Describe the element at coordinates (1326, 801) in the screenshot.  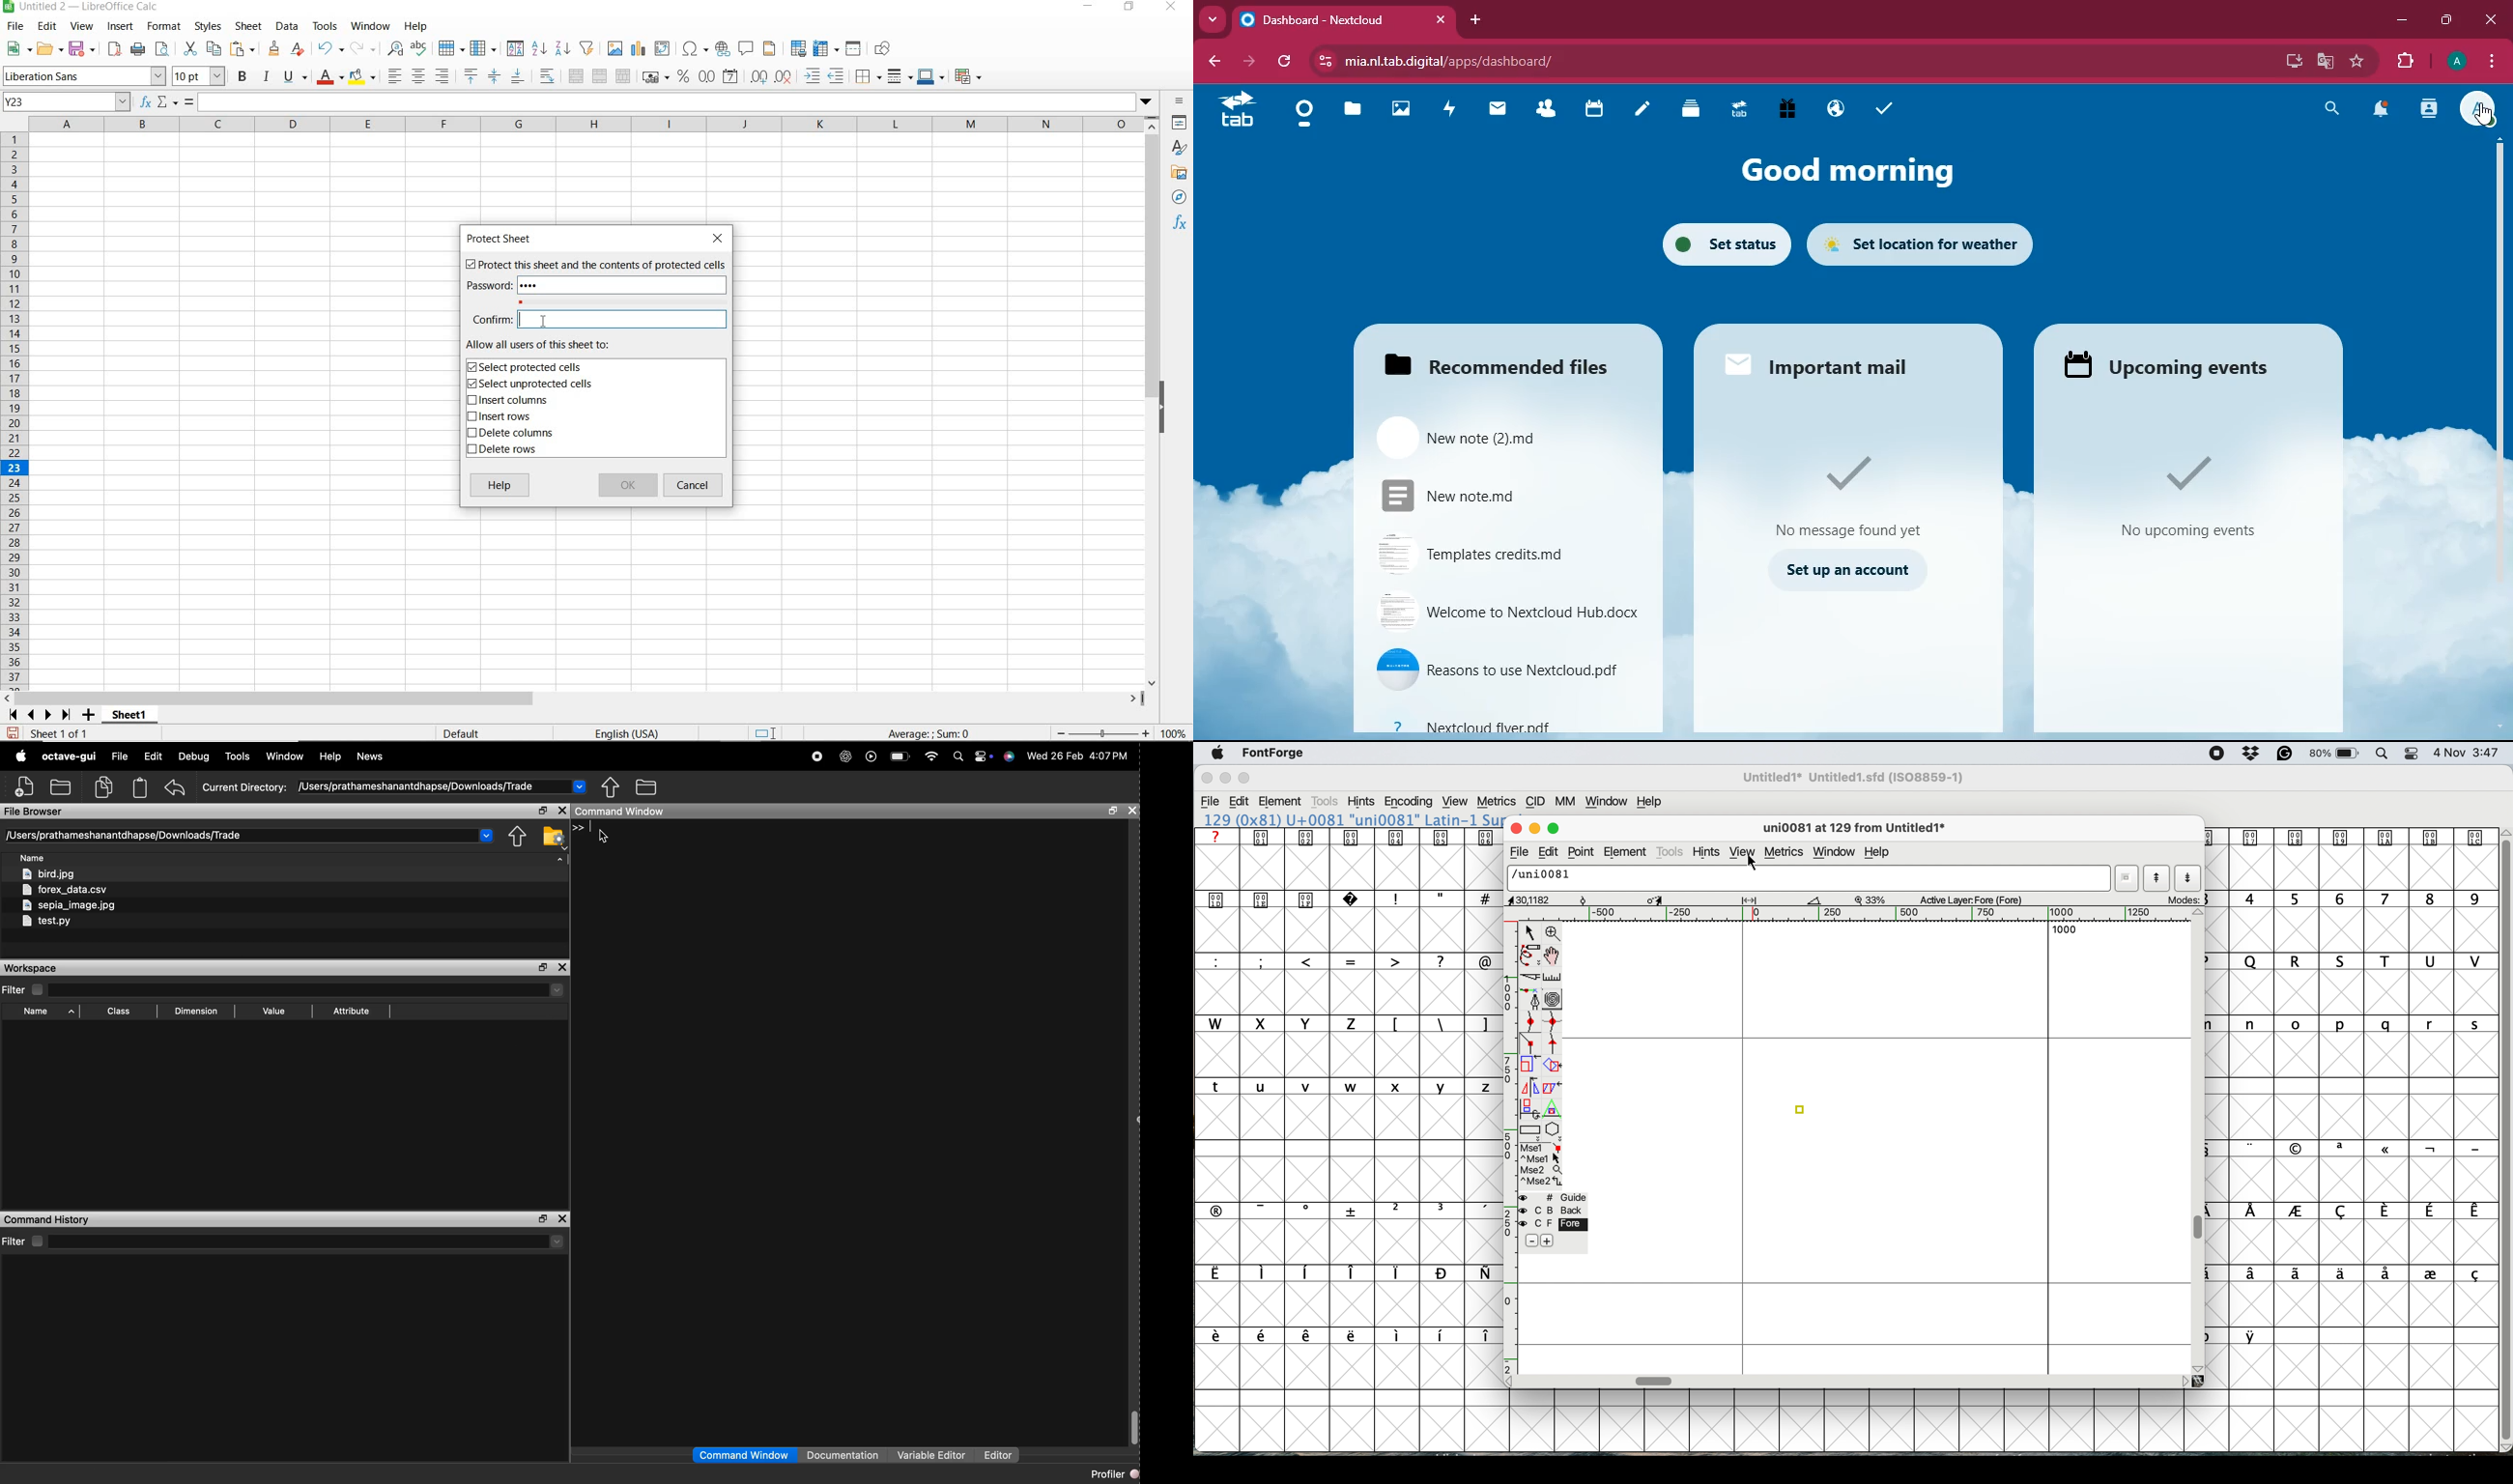
I see `Tools` at that location.